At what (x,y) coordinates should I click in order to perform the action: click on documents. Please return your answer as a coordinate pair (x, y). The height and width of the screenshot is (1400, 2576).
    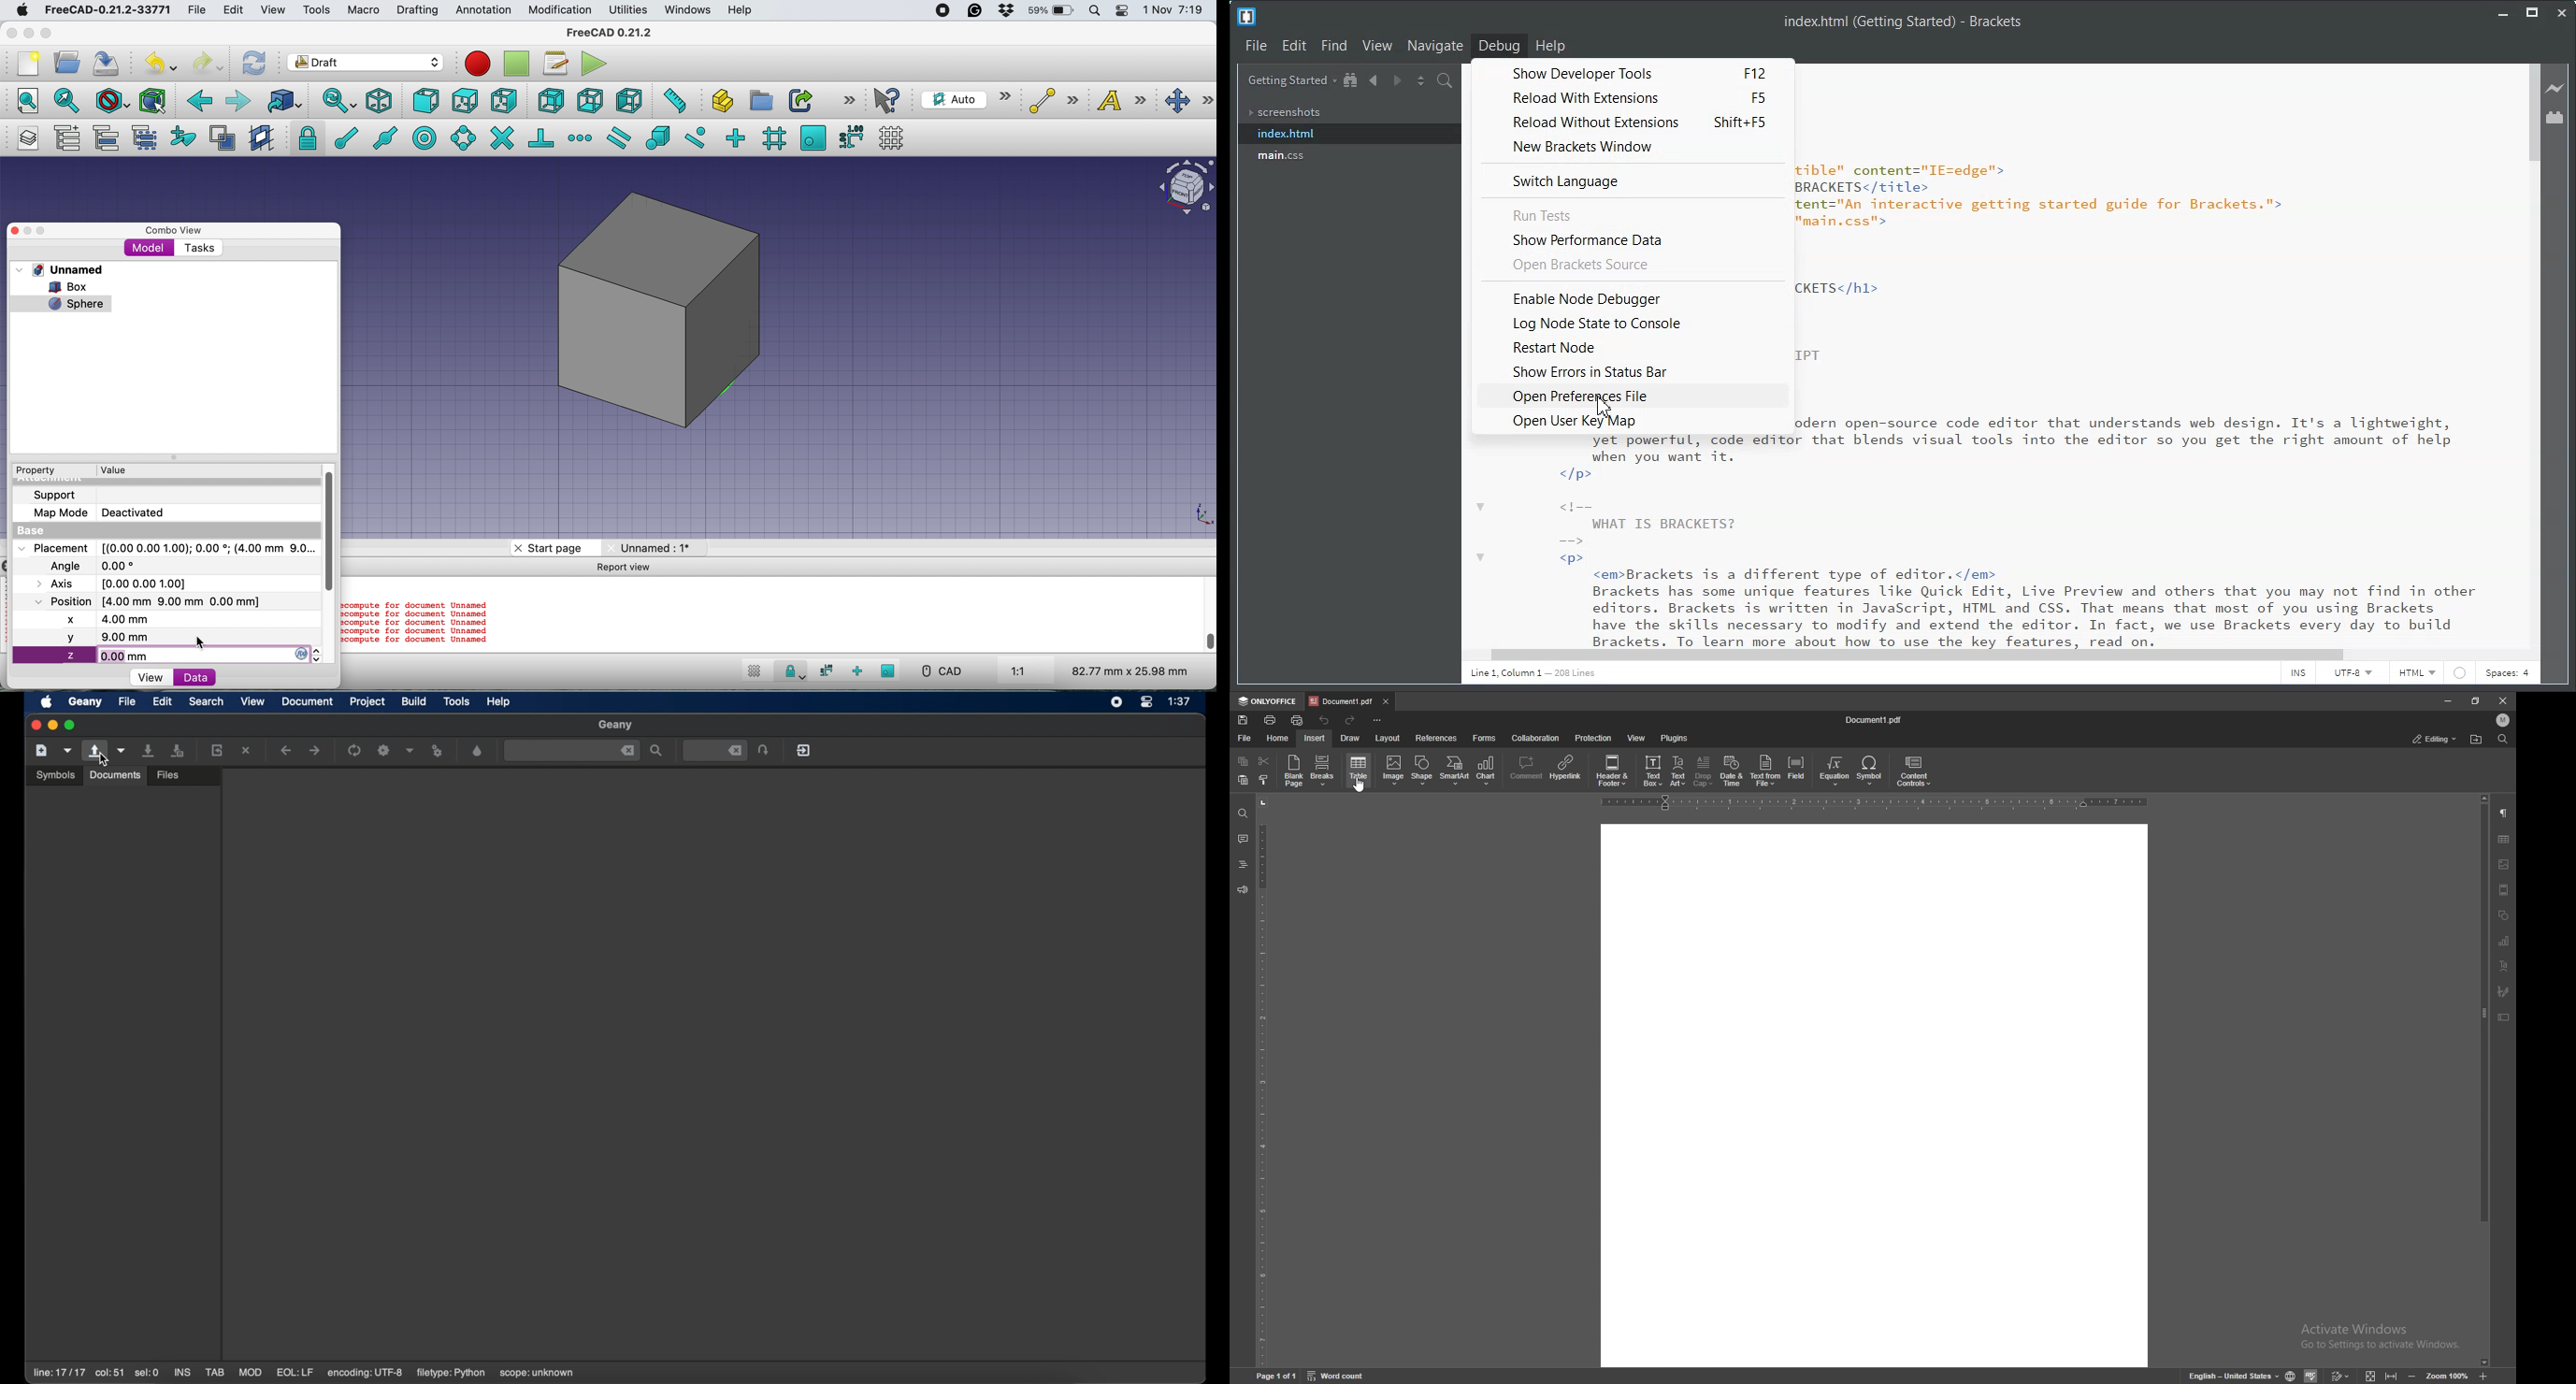
    Looking at the image, I should click on (114, 775).